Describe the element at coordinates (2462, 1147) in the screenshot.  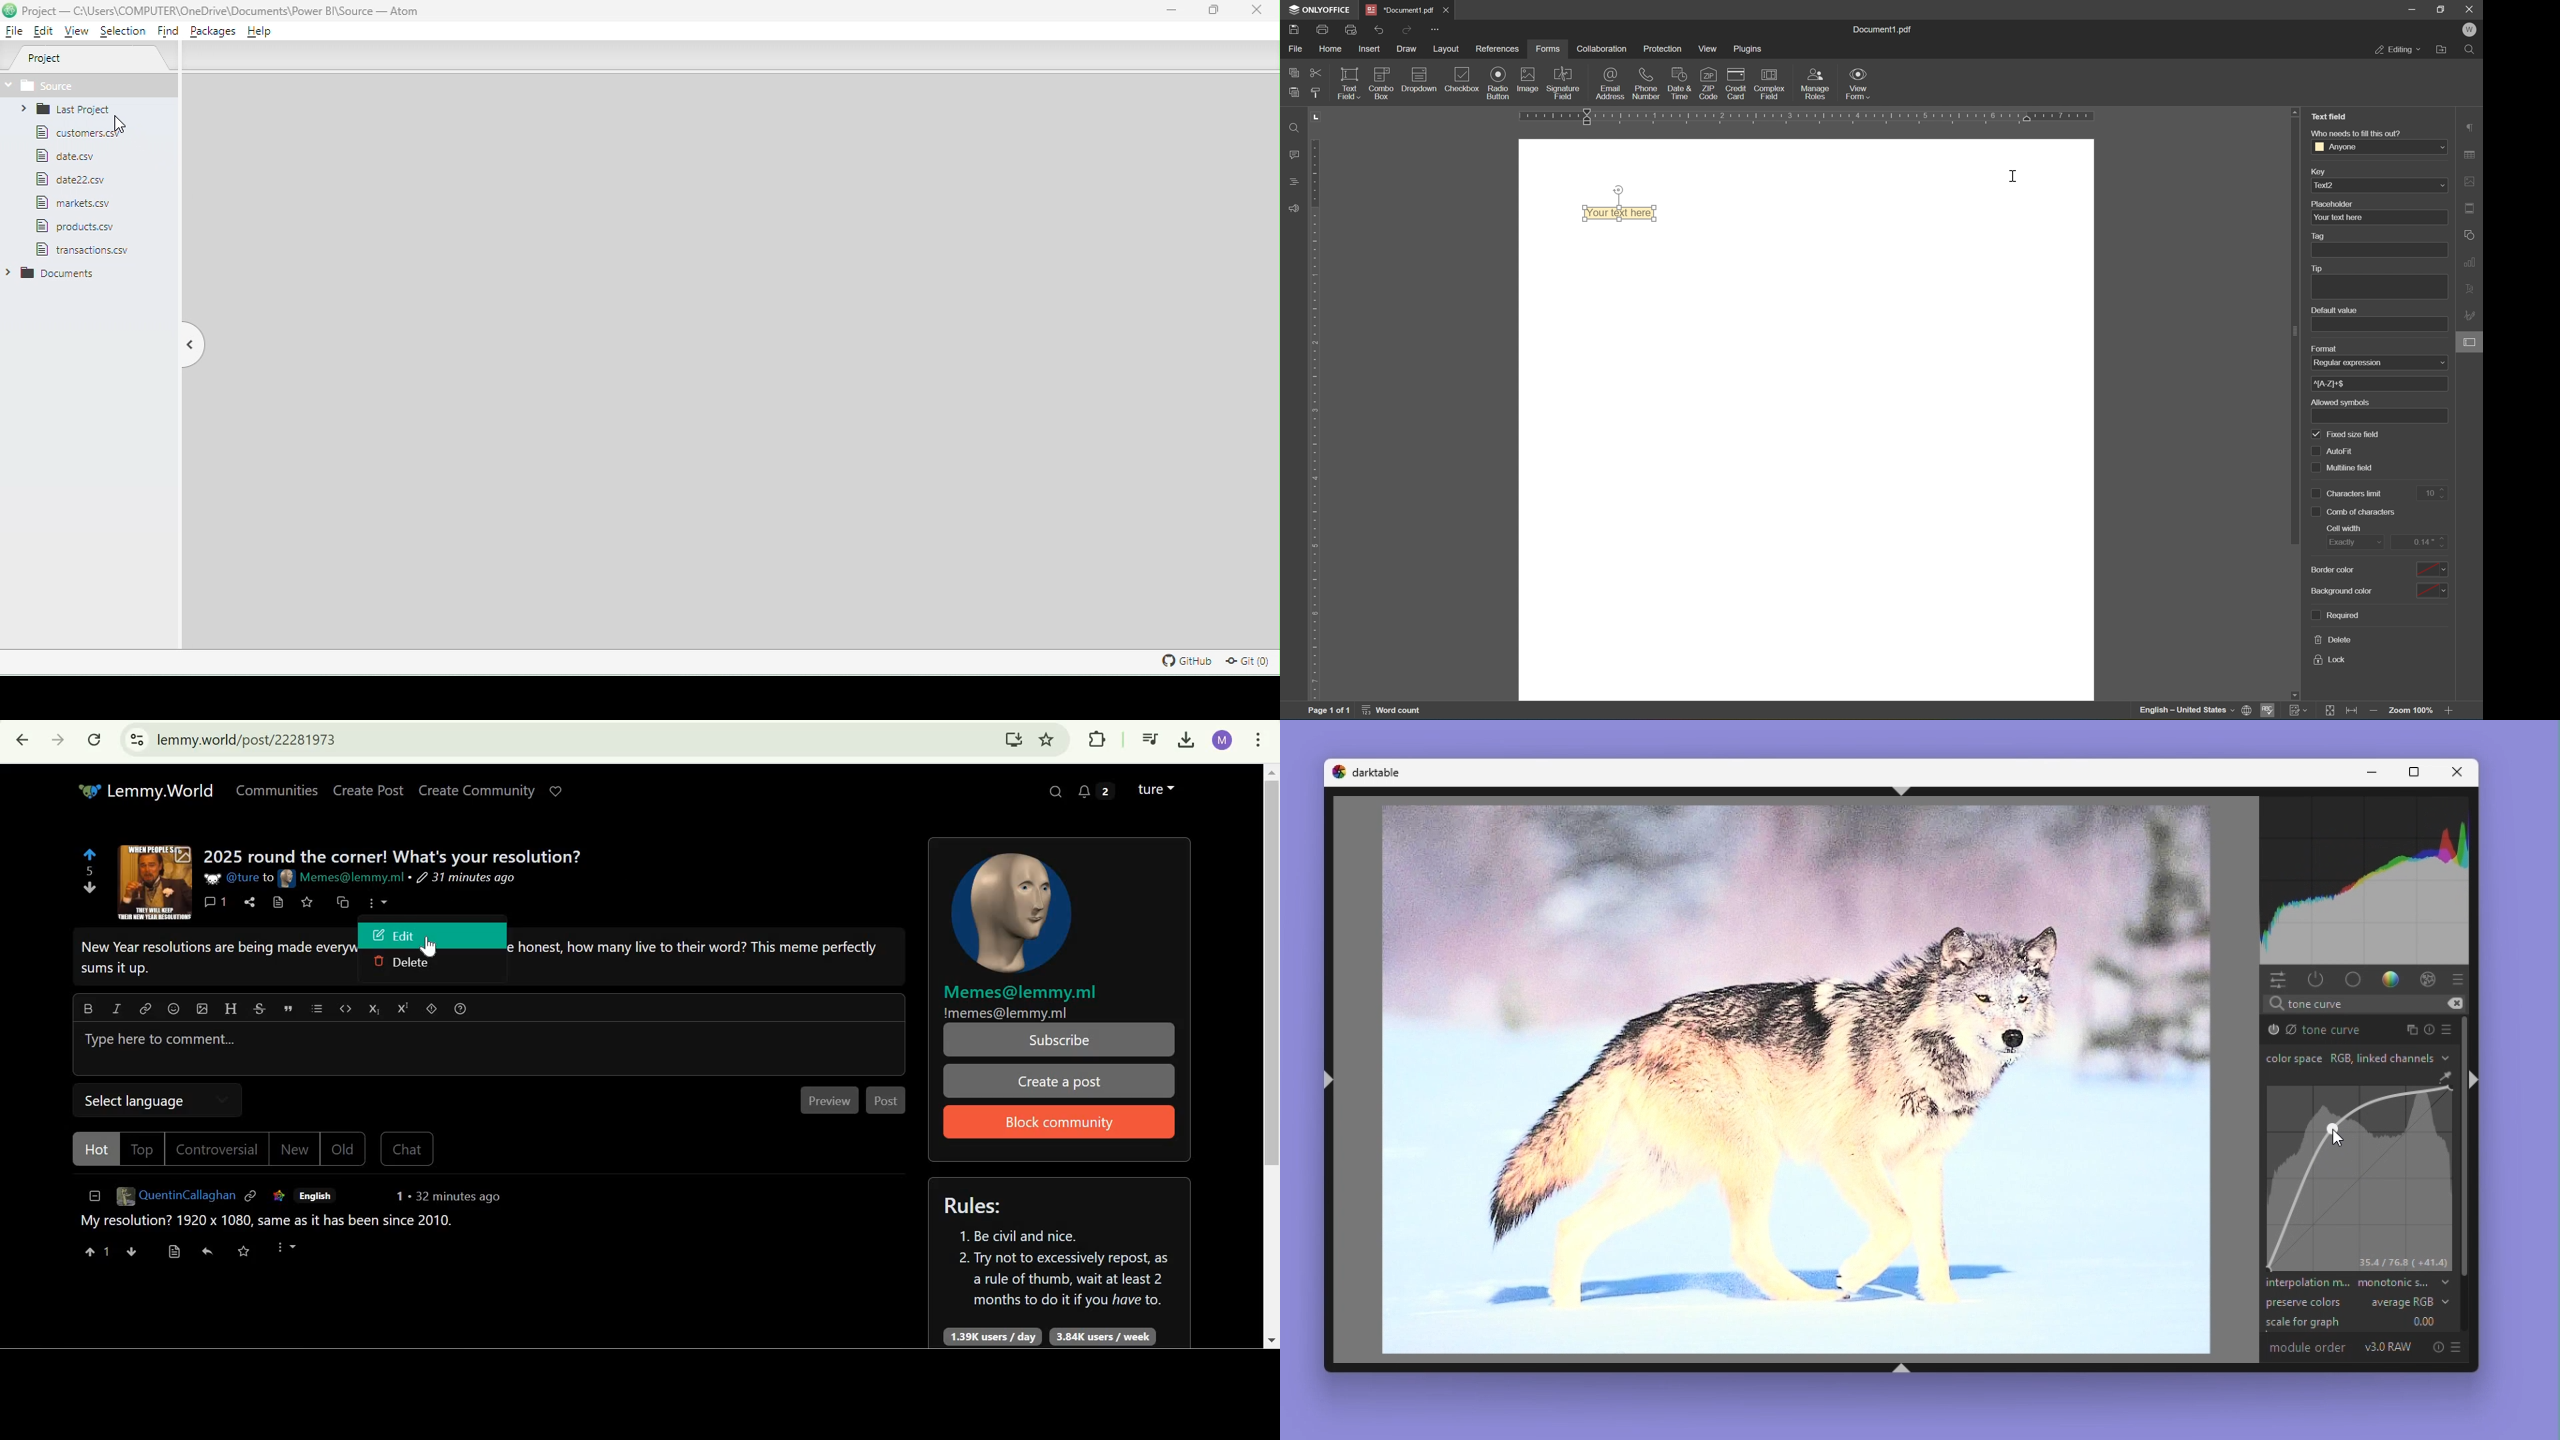
I see `Vertical scrollbar` at that location.